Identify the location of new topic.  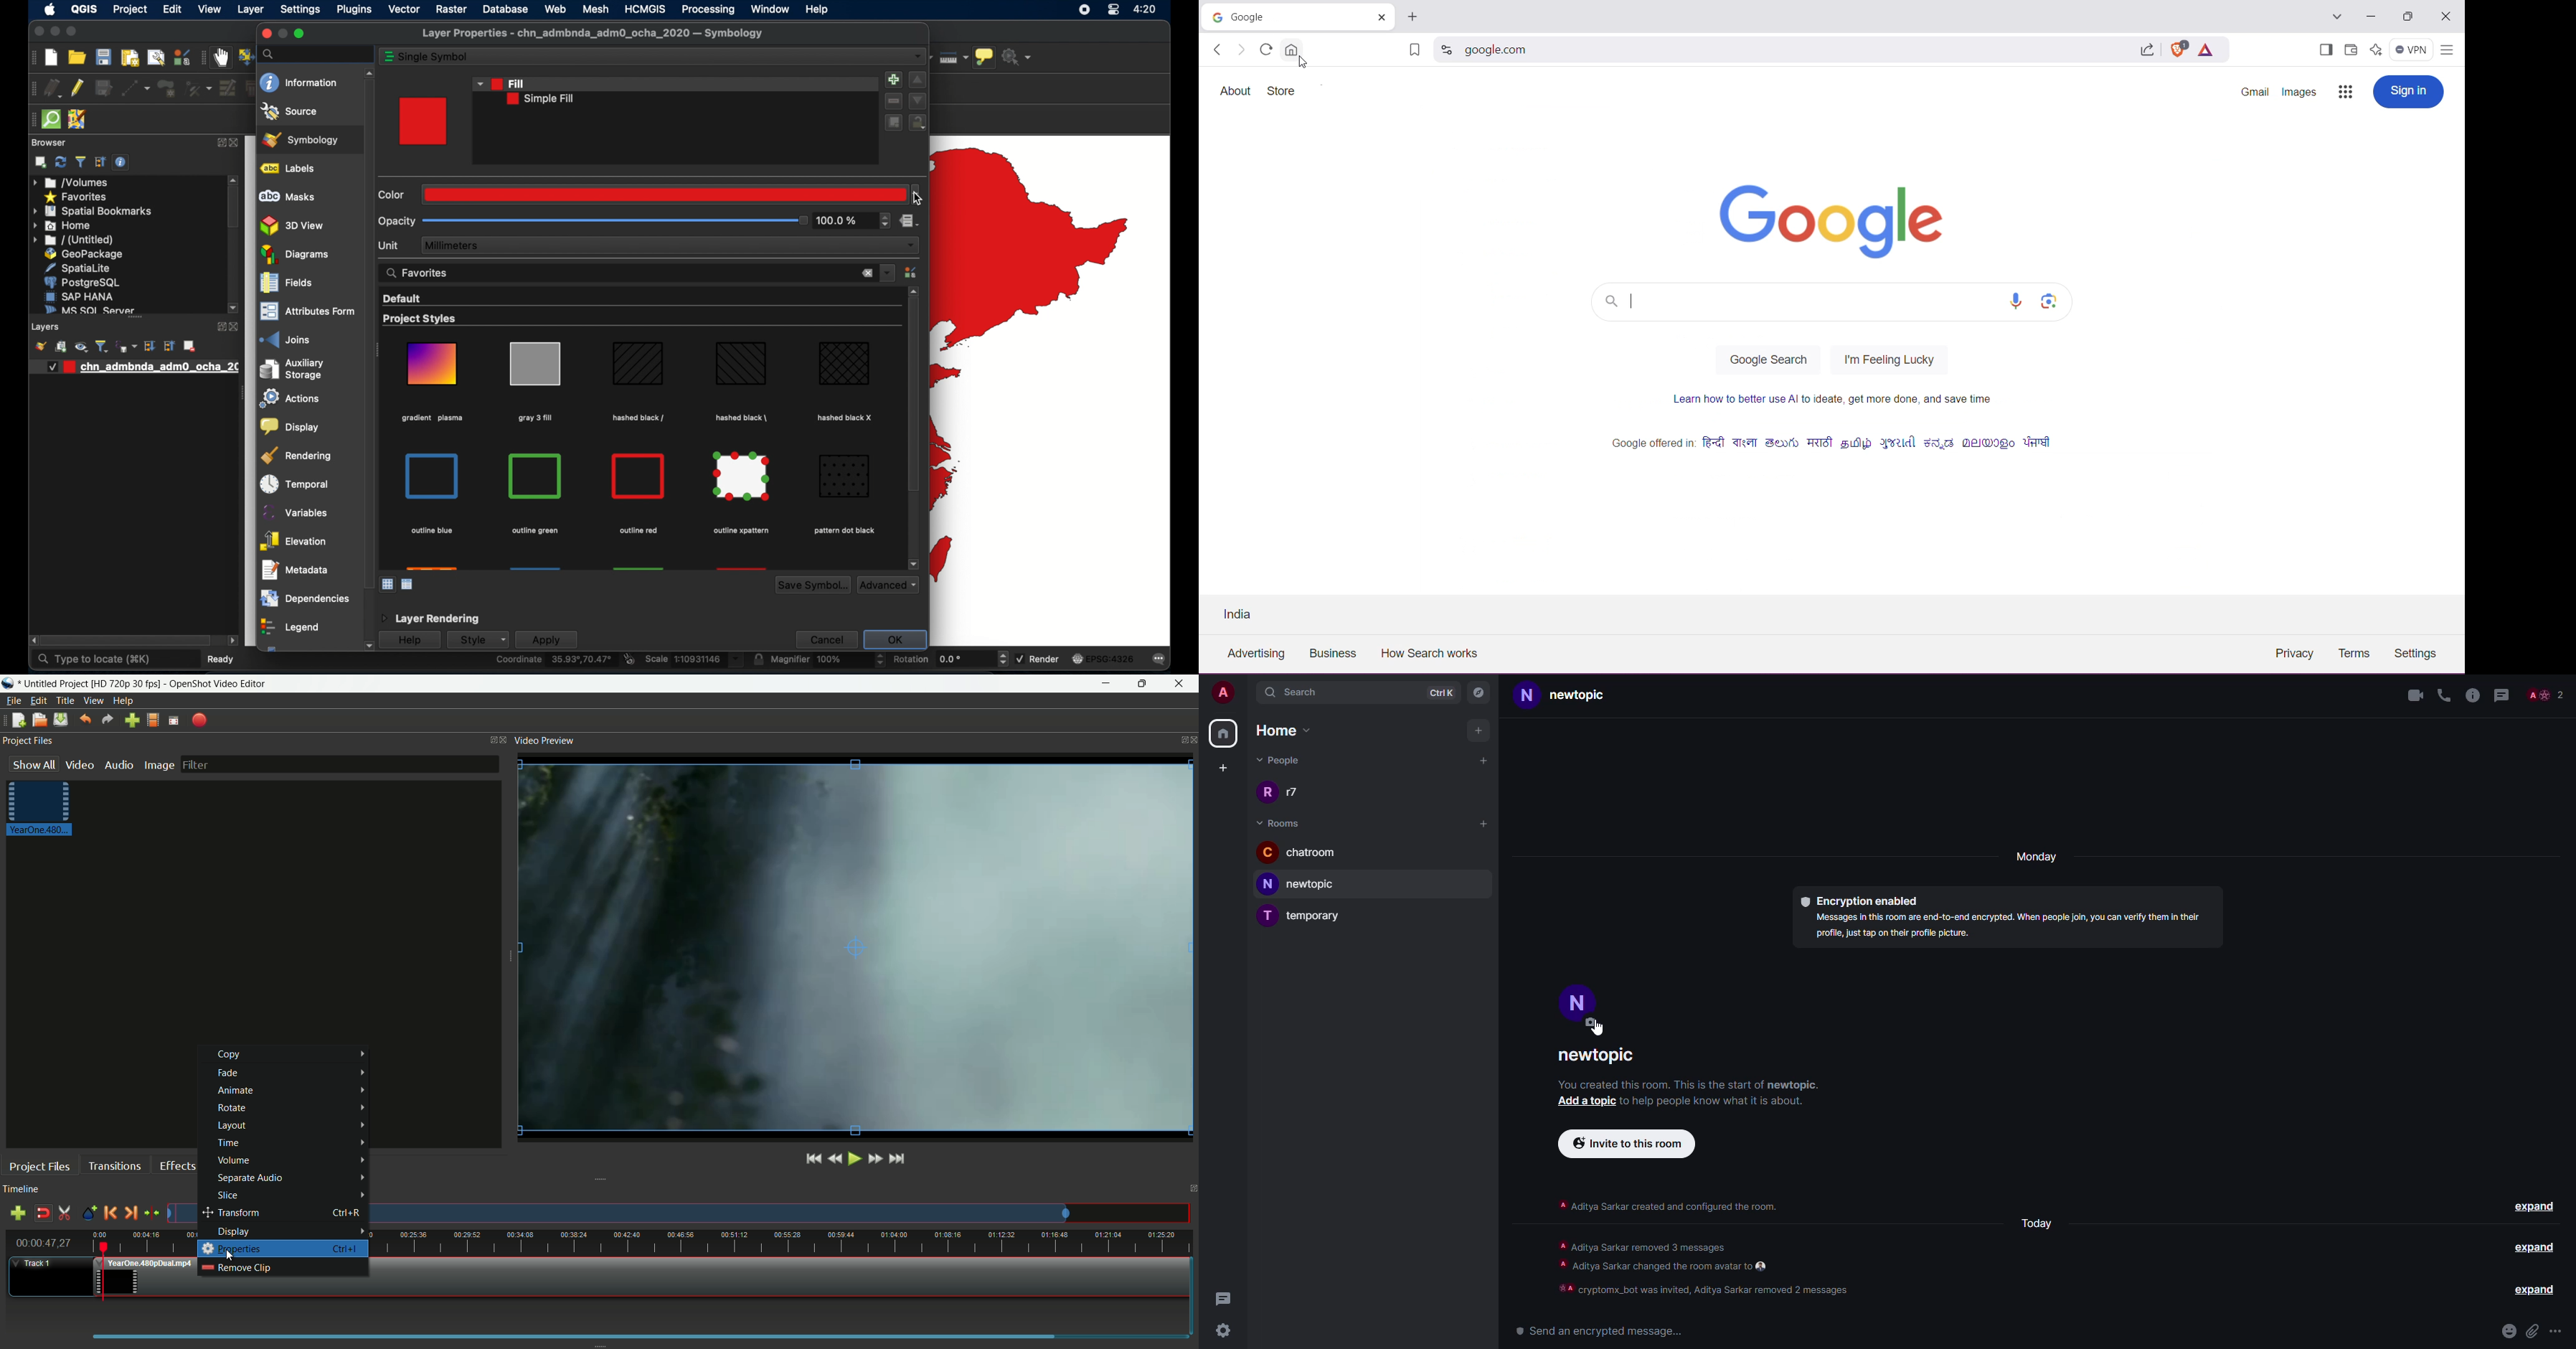
(1301, 885).